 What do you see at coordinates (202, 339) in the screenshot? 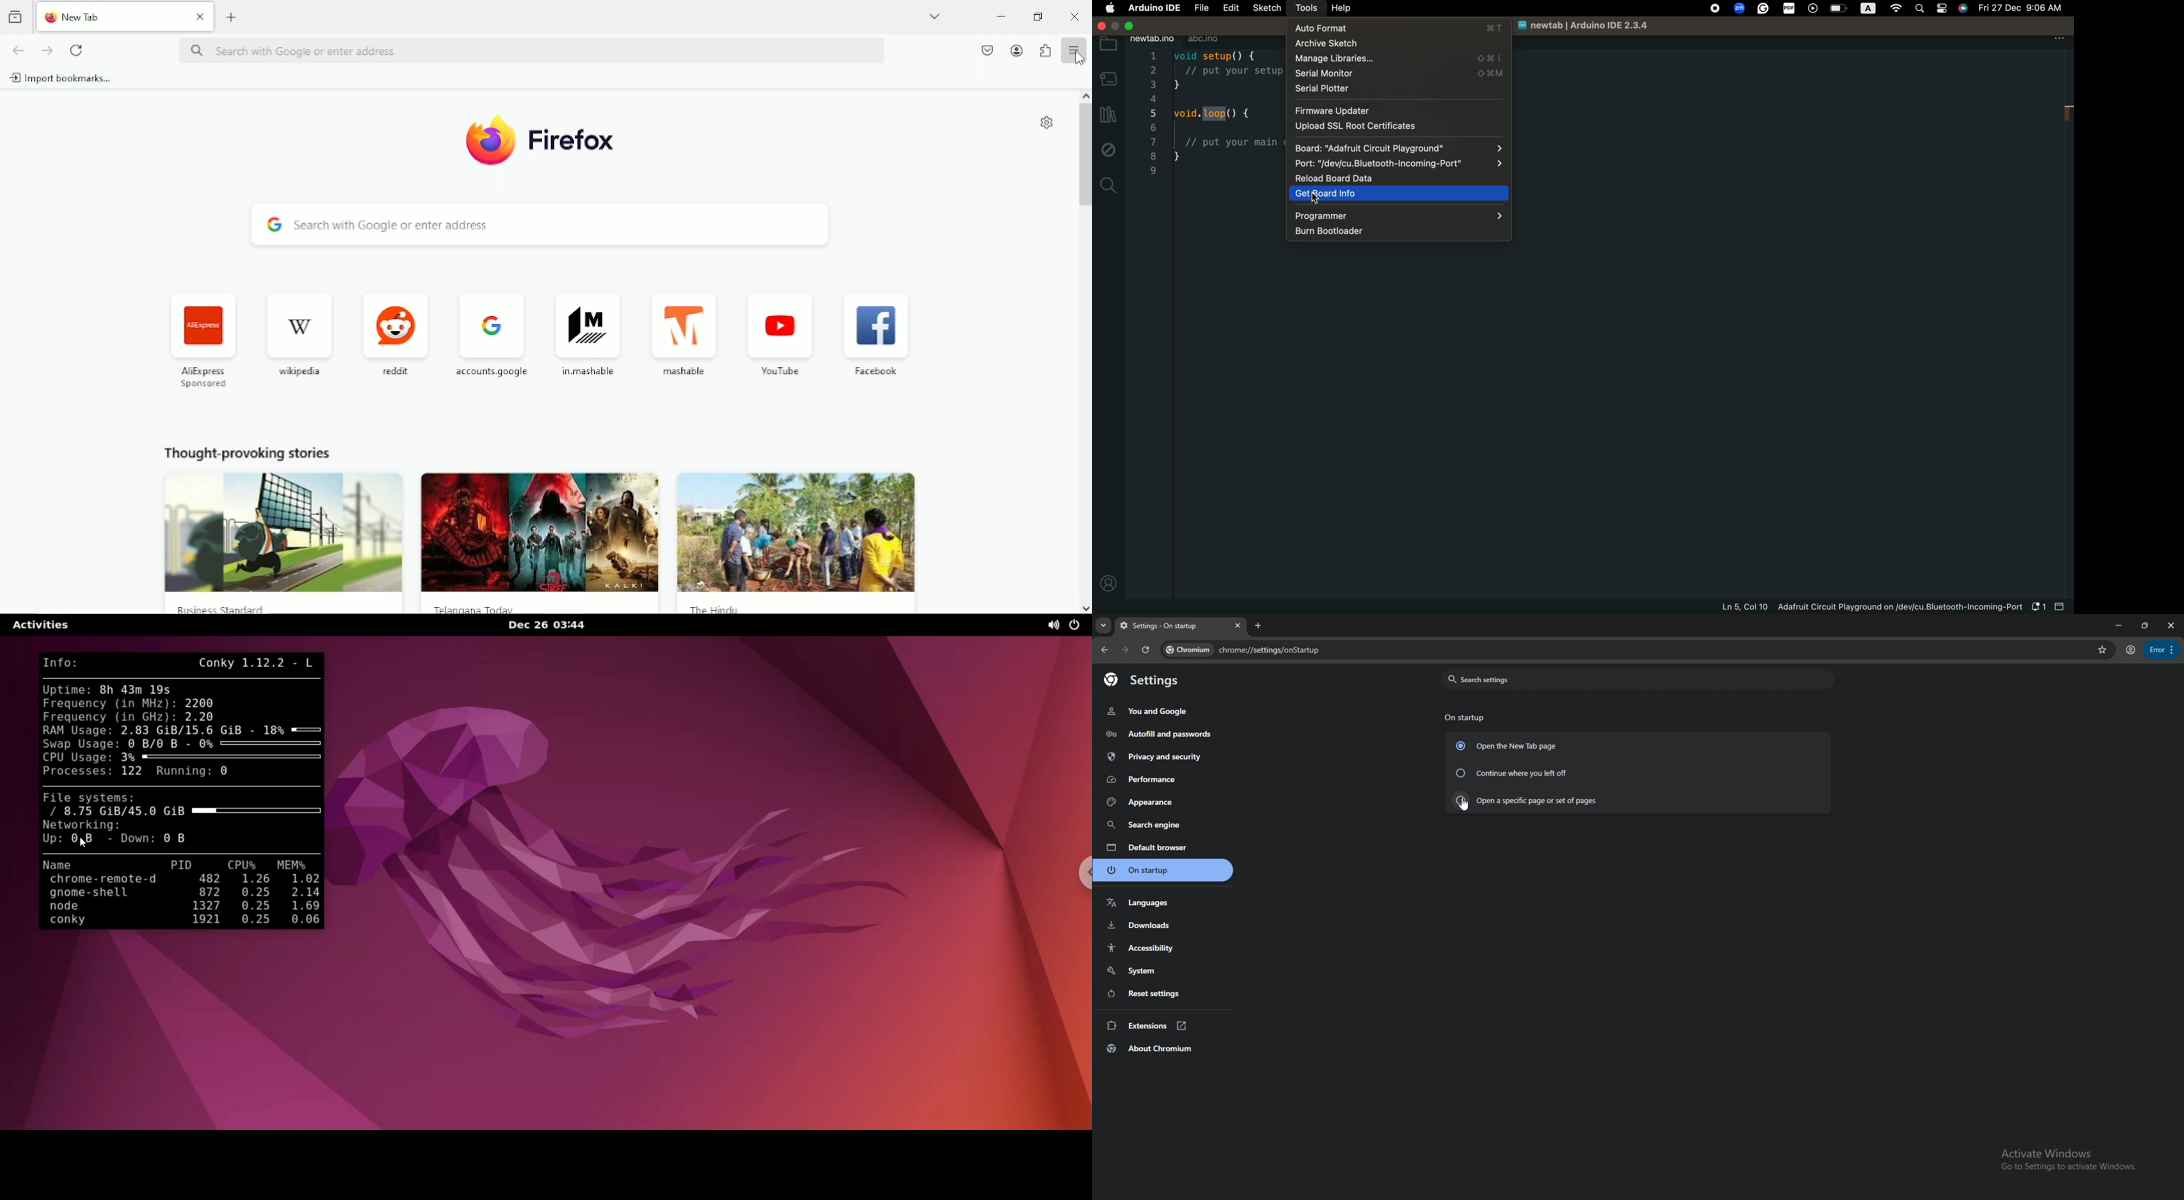
I see `AliExpress` at bounding box center [202, 339].